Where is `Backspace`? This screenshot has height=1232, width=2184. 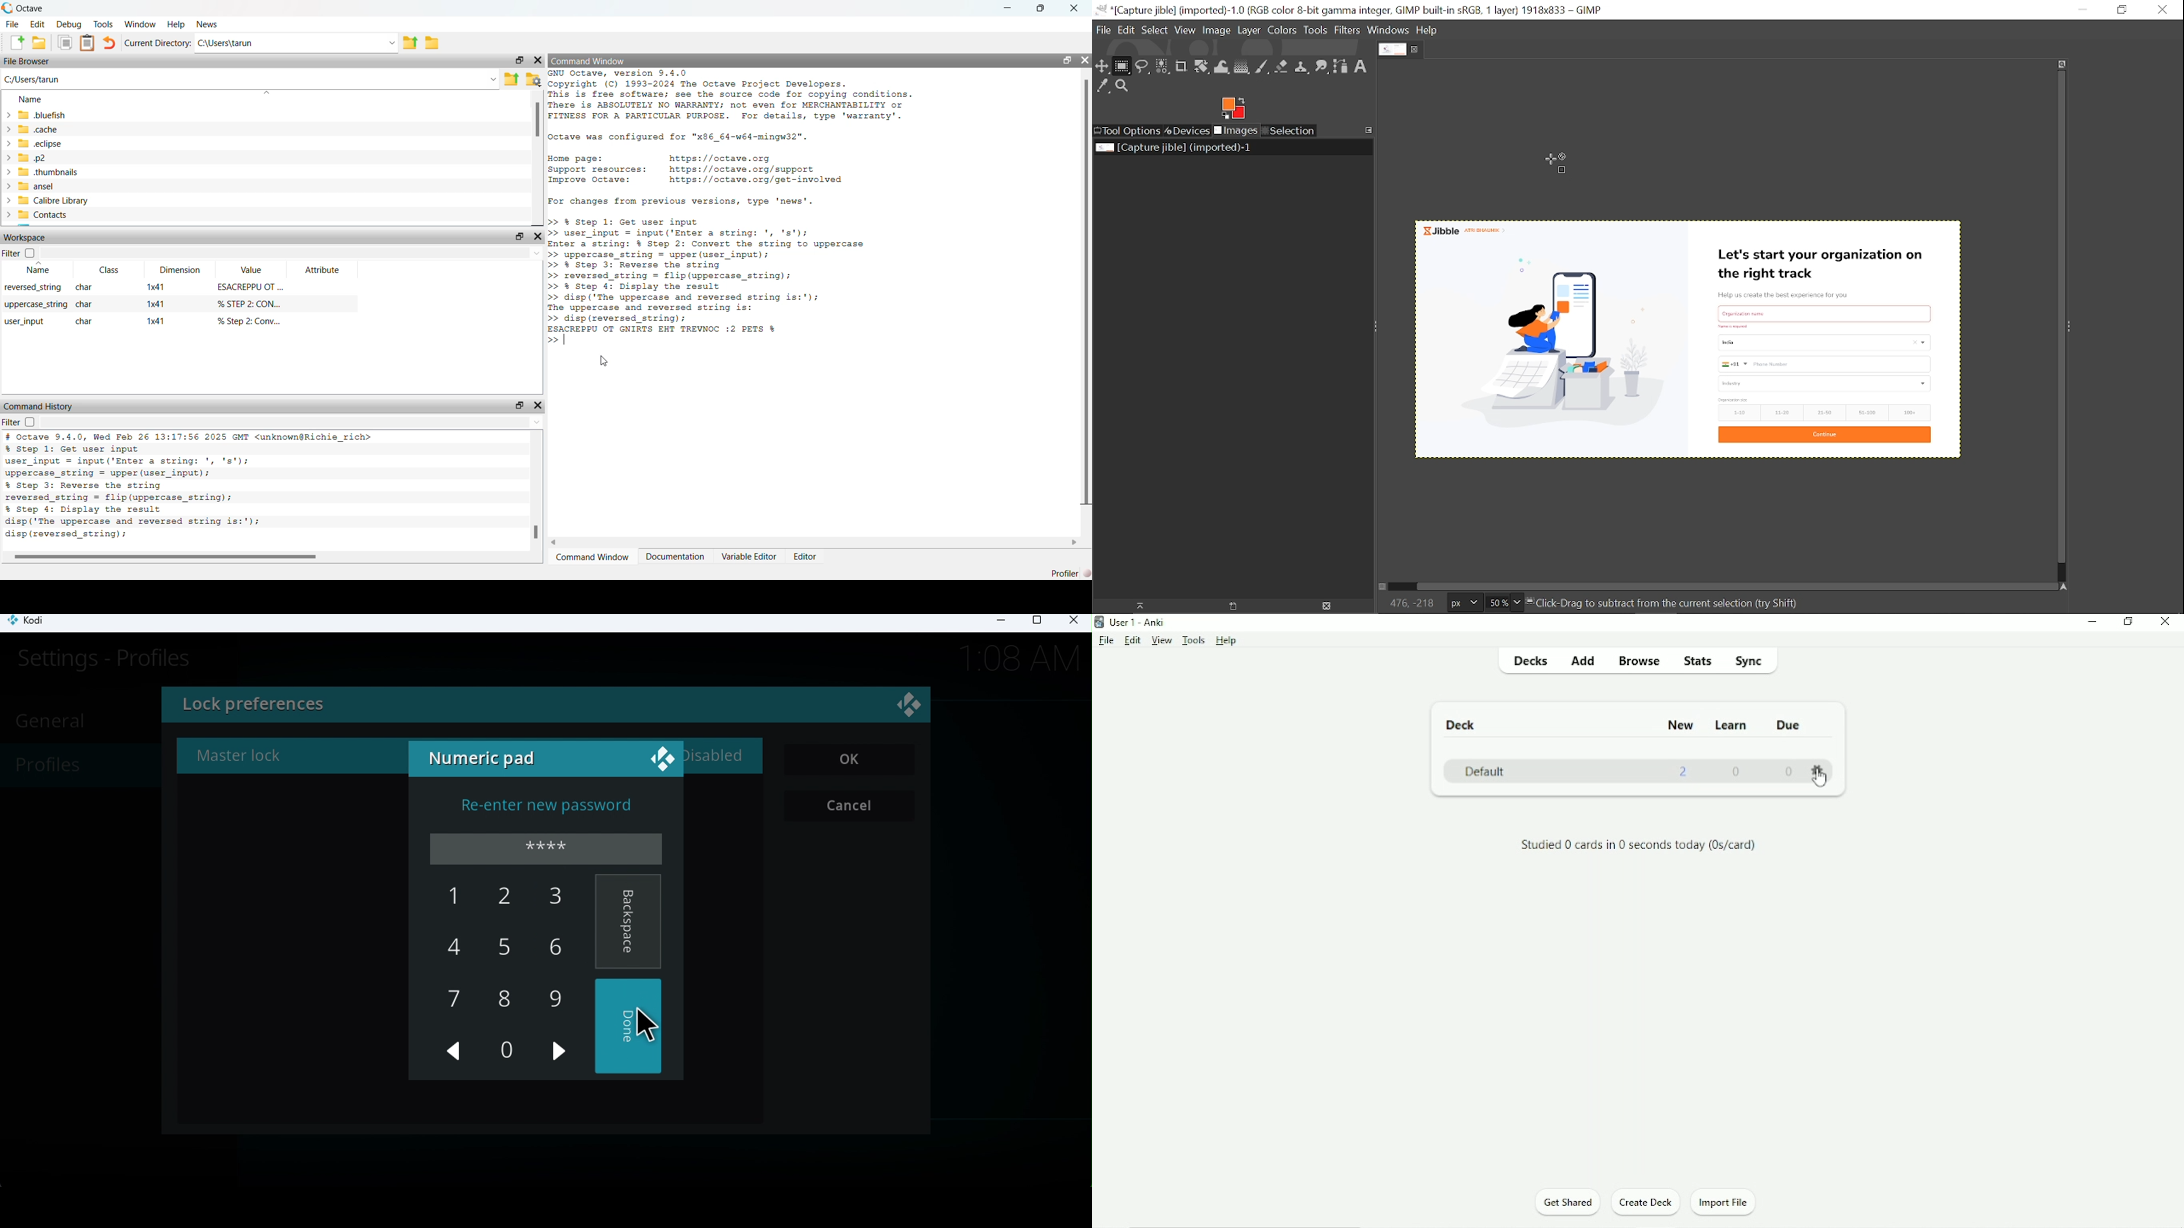 Backspace is located at coordinates (628, 923).